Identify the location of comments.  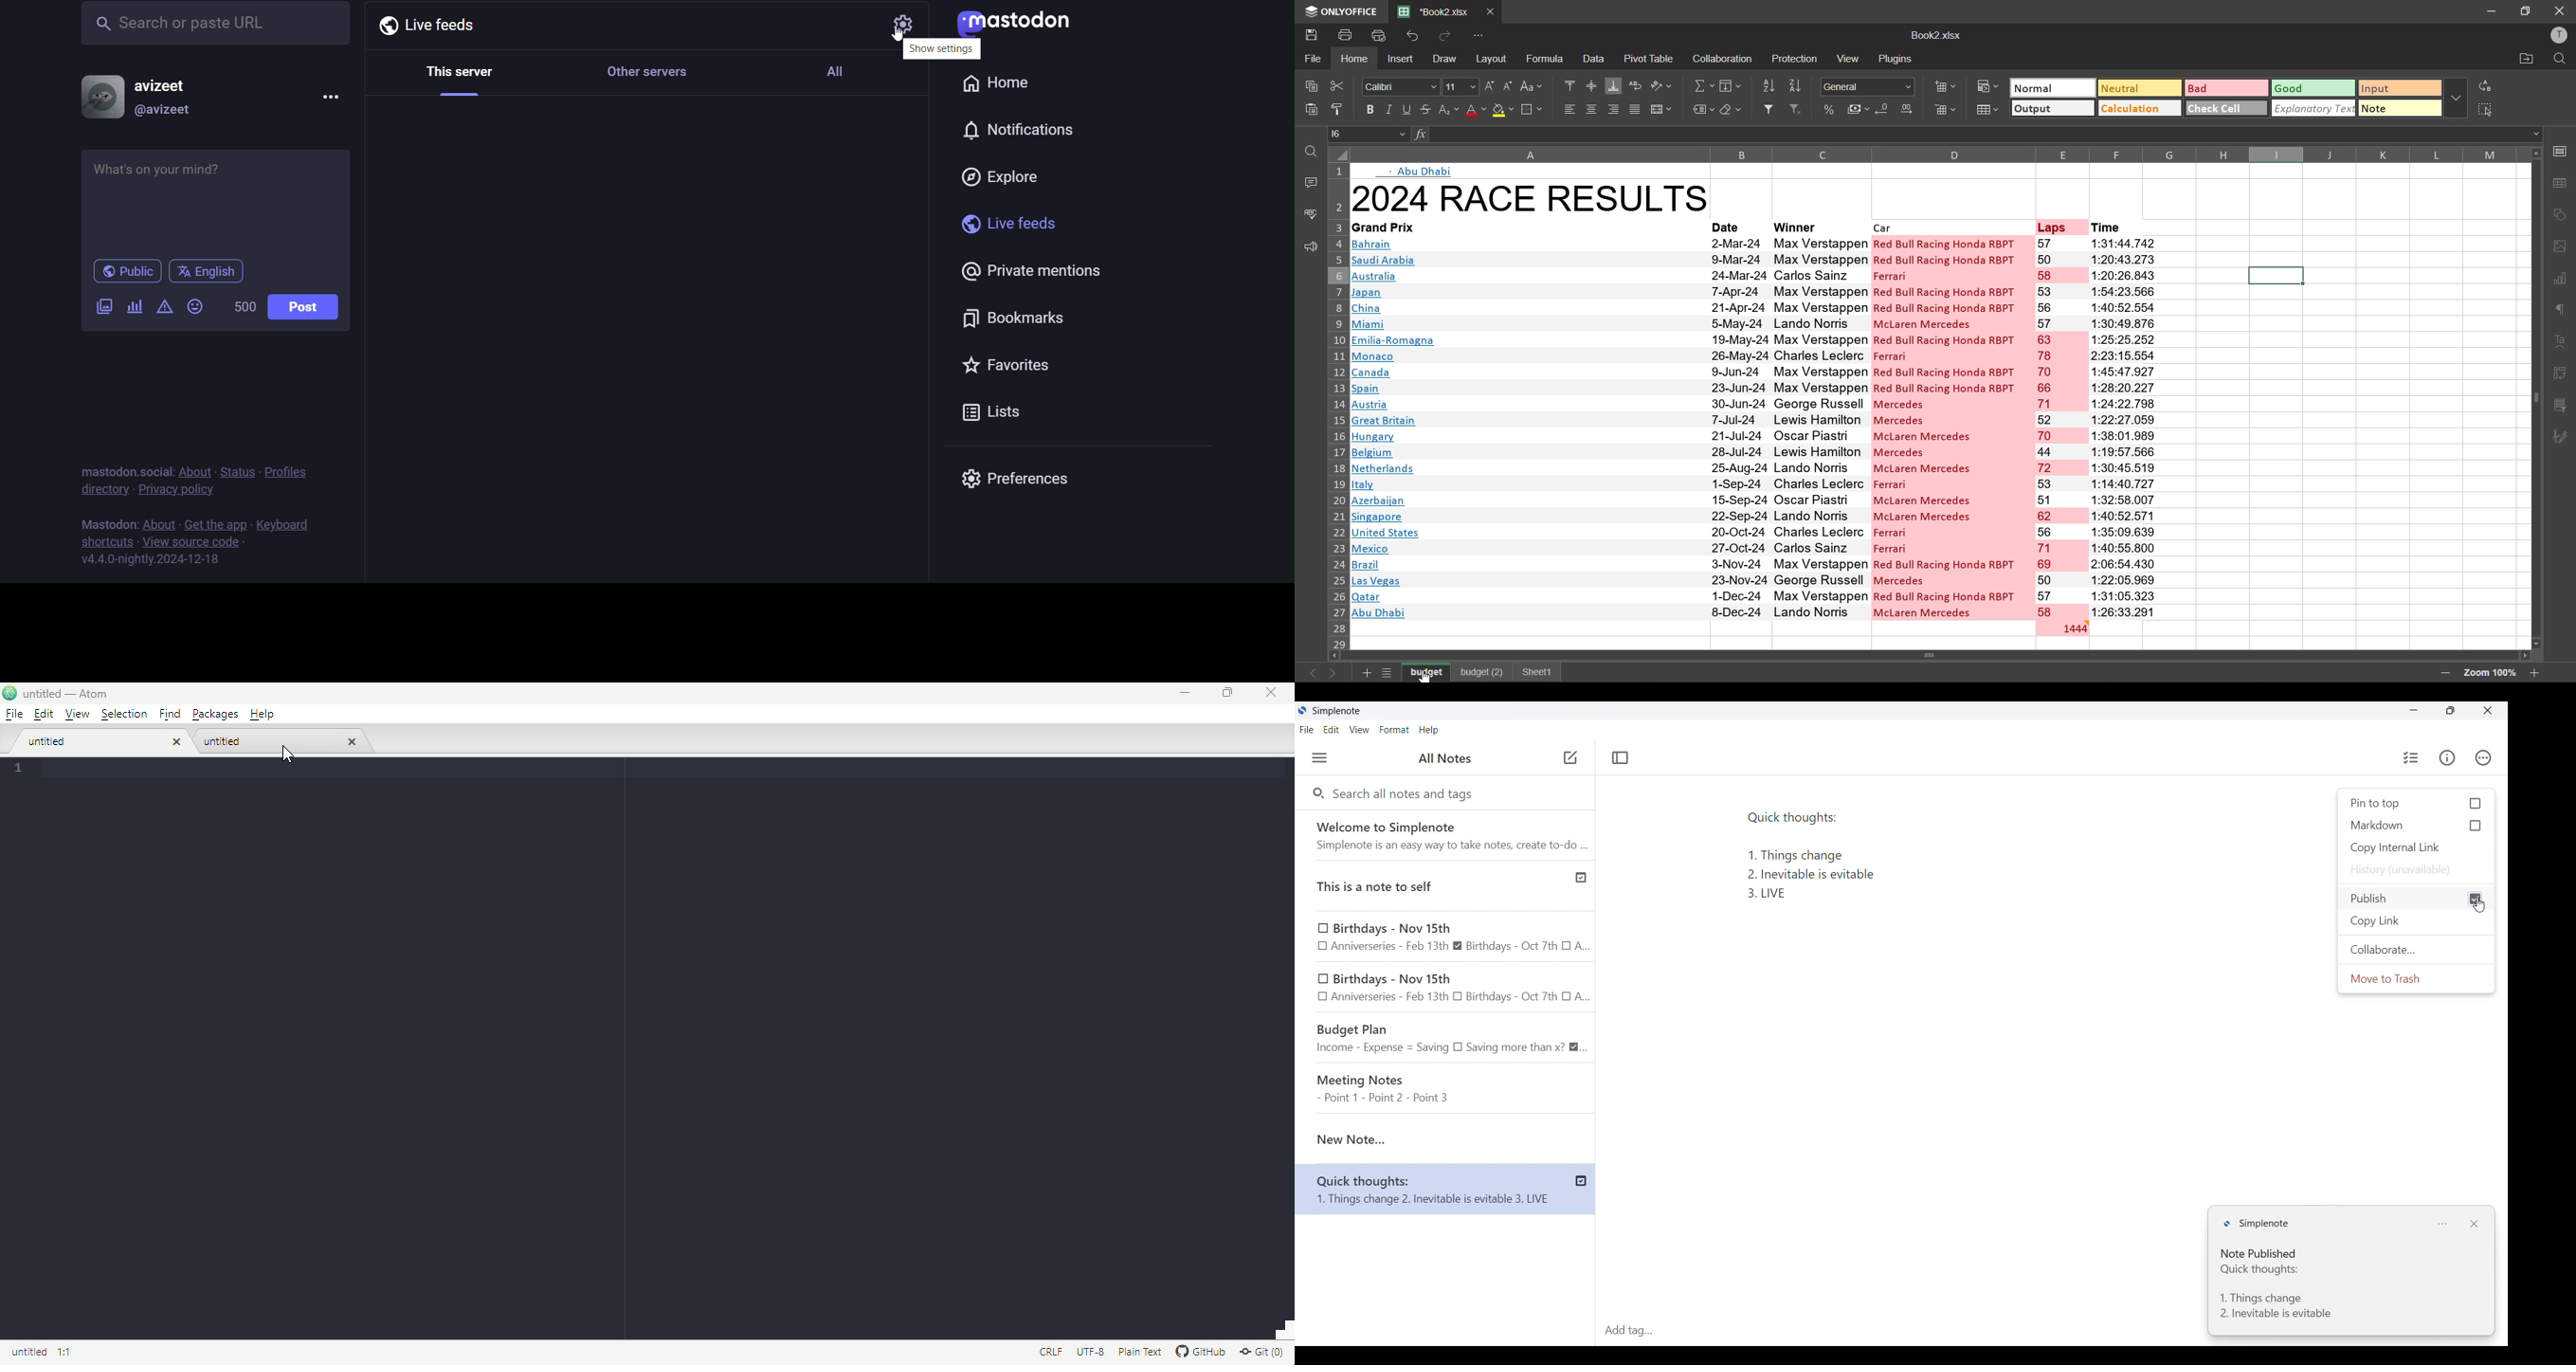
(1307, 182).